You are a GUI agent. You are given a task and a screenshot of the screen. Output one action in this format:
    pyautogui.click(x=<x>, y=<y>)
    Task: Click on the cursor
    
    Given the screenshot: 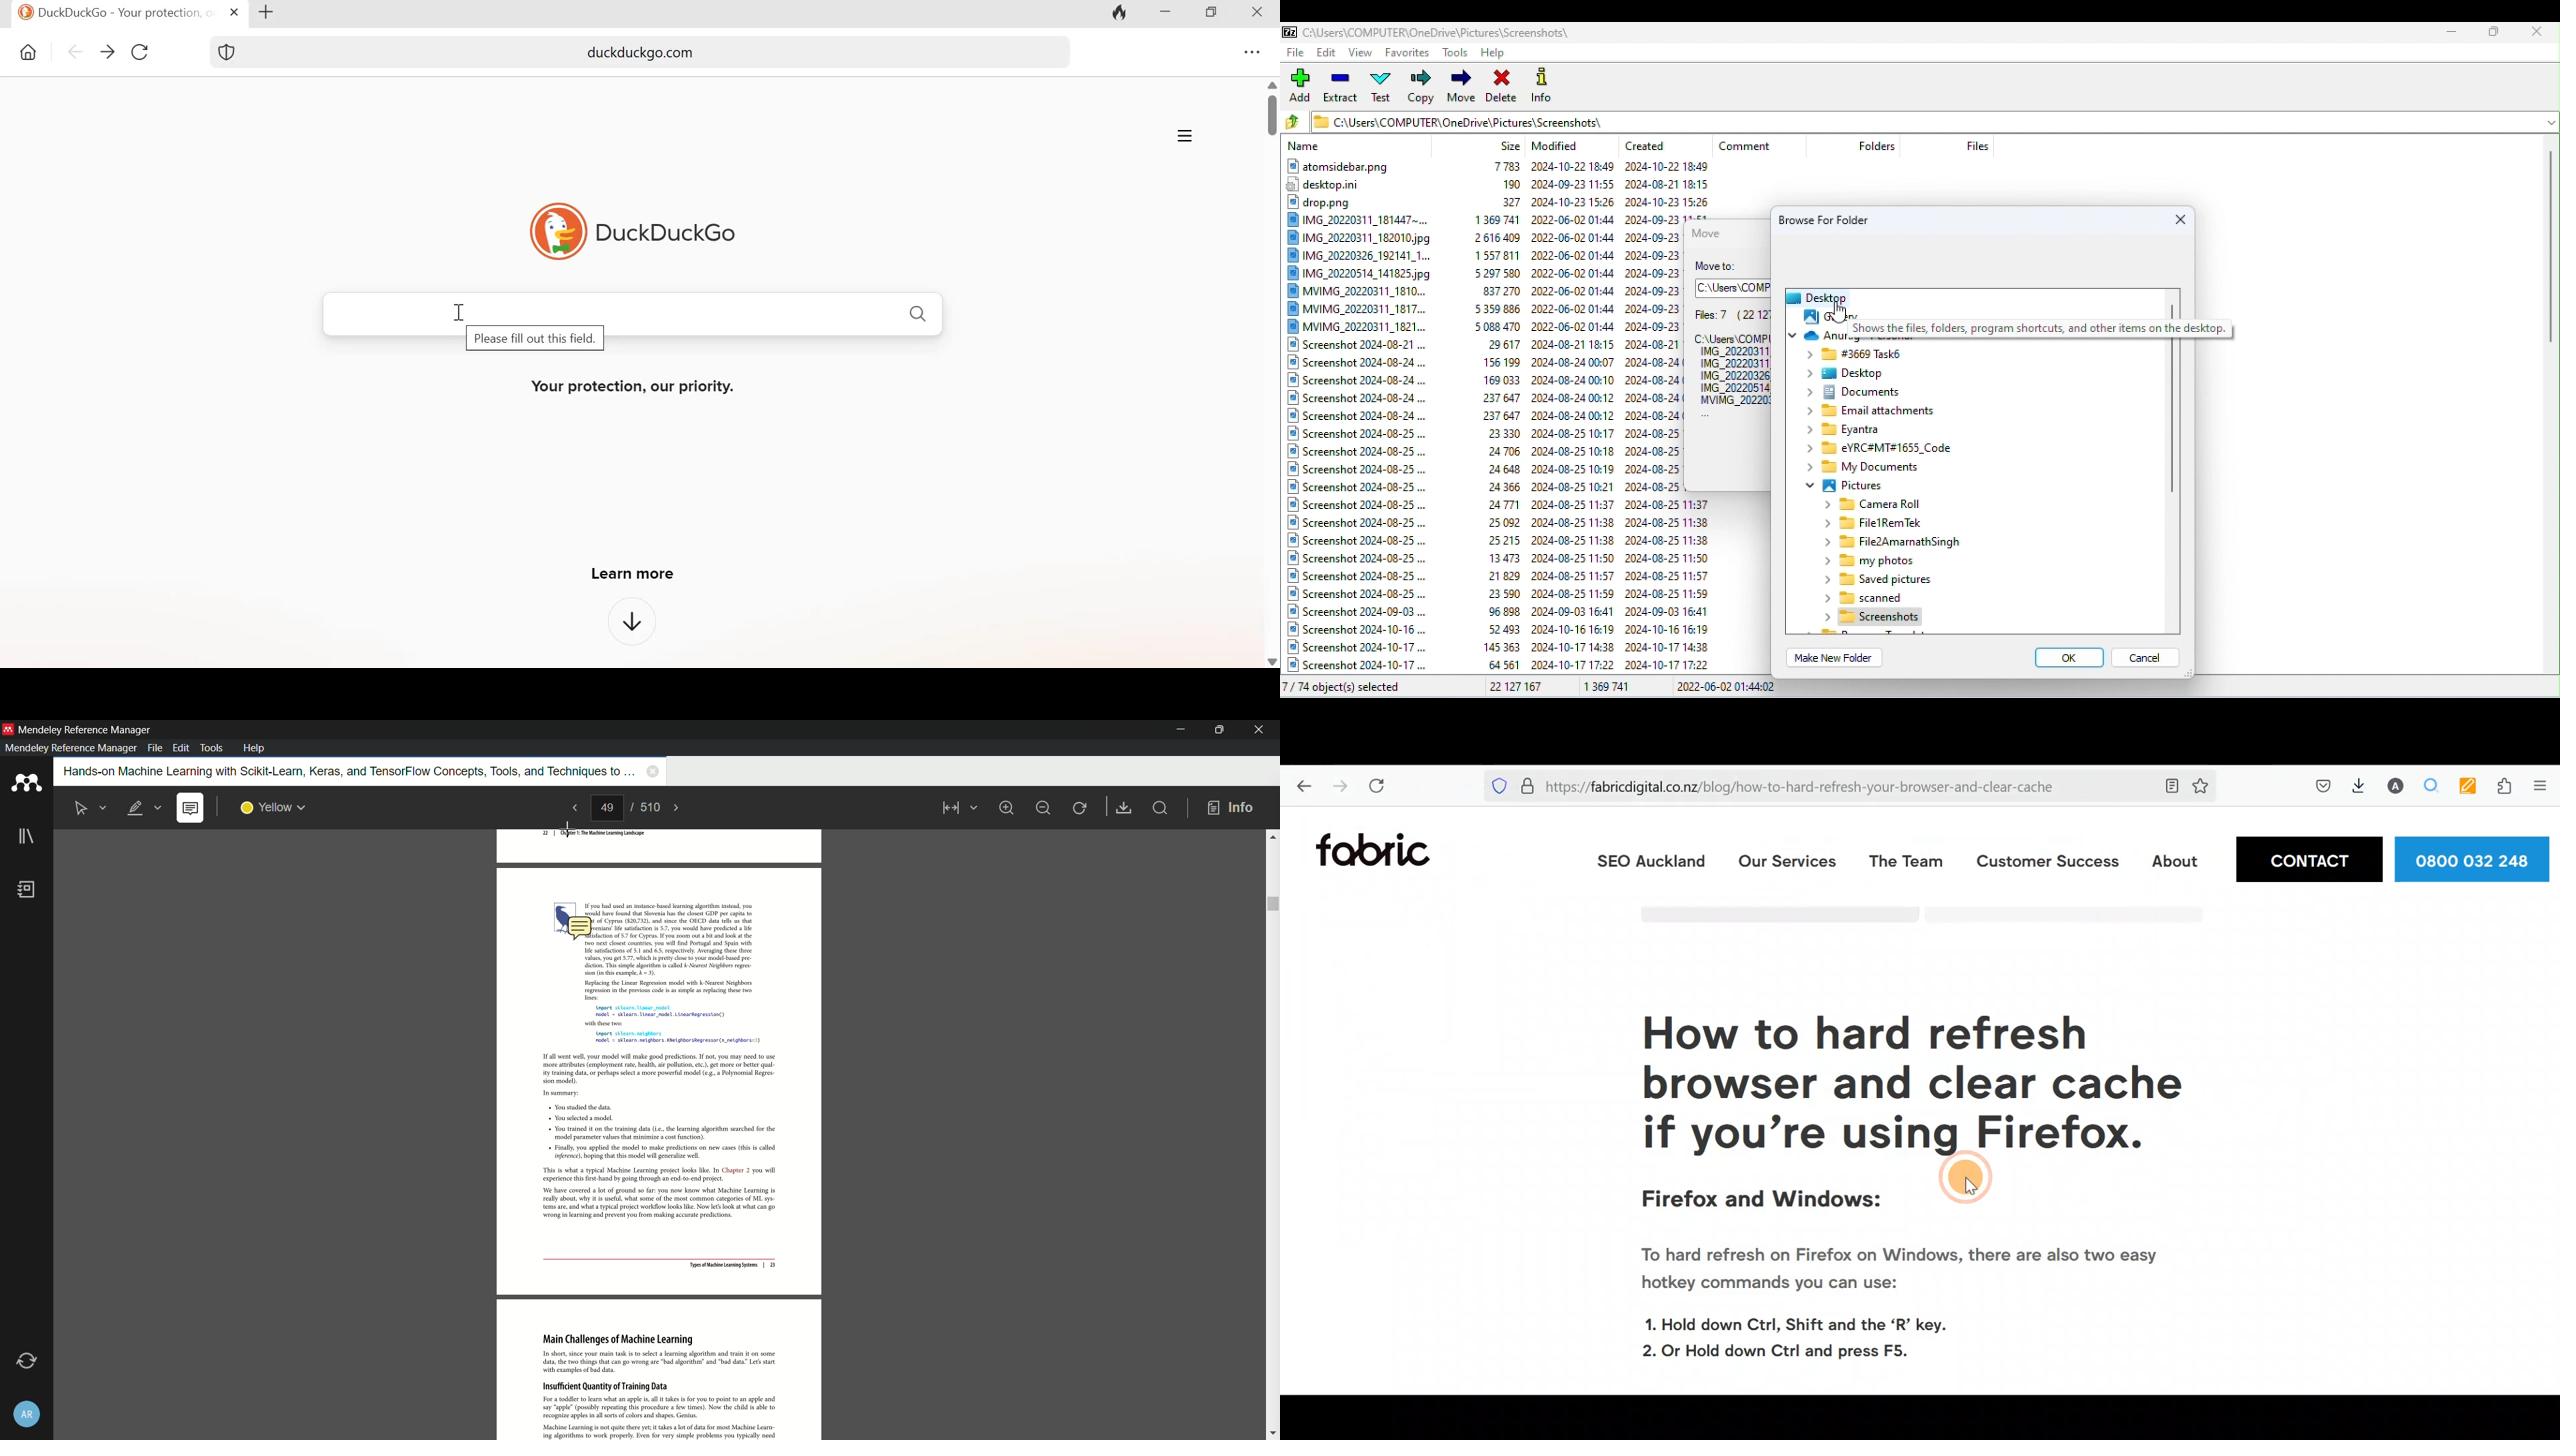 What is the action you would take?
    pyautogui.click(x=568, y=827)
    